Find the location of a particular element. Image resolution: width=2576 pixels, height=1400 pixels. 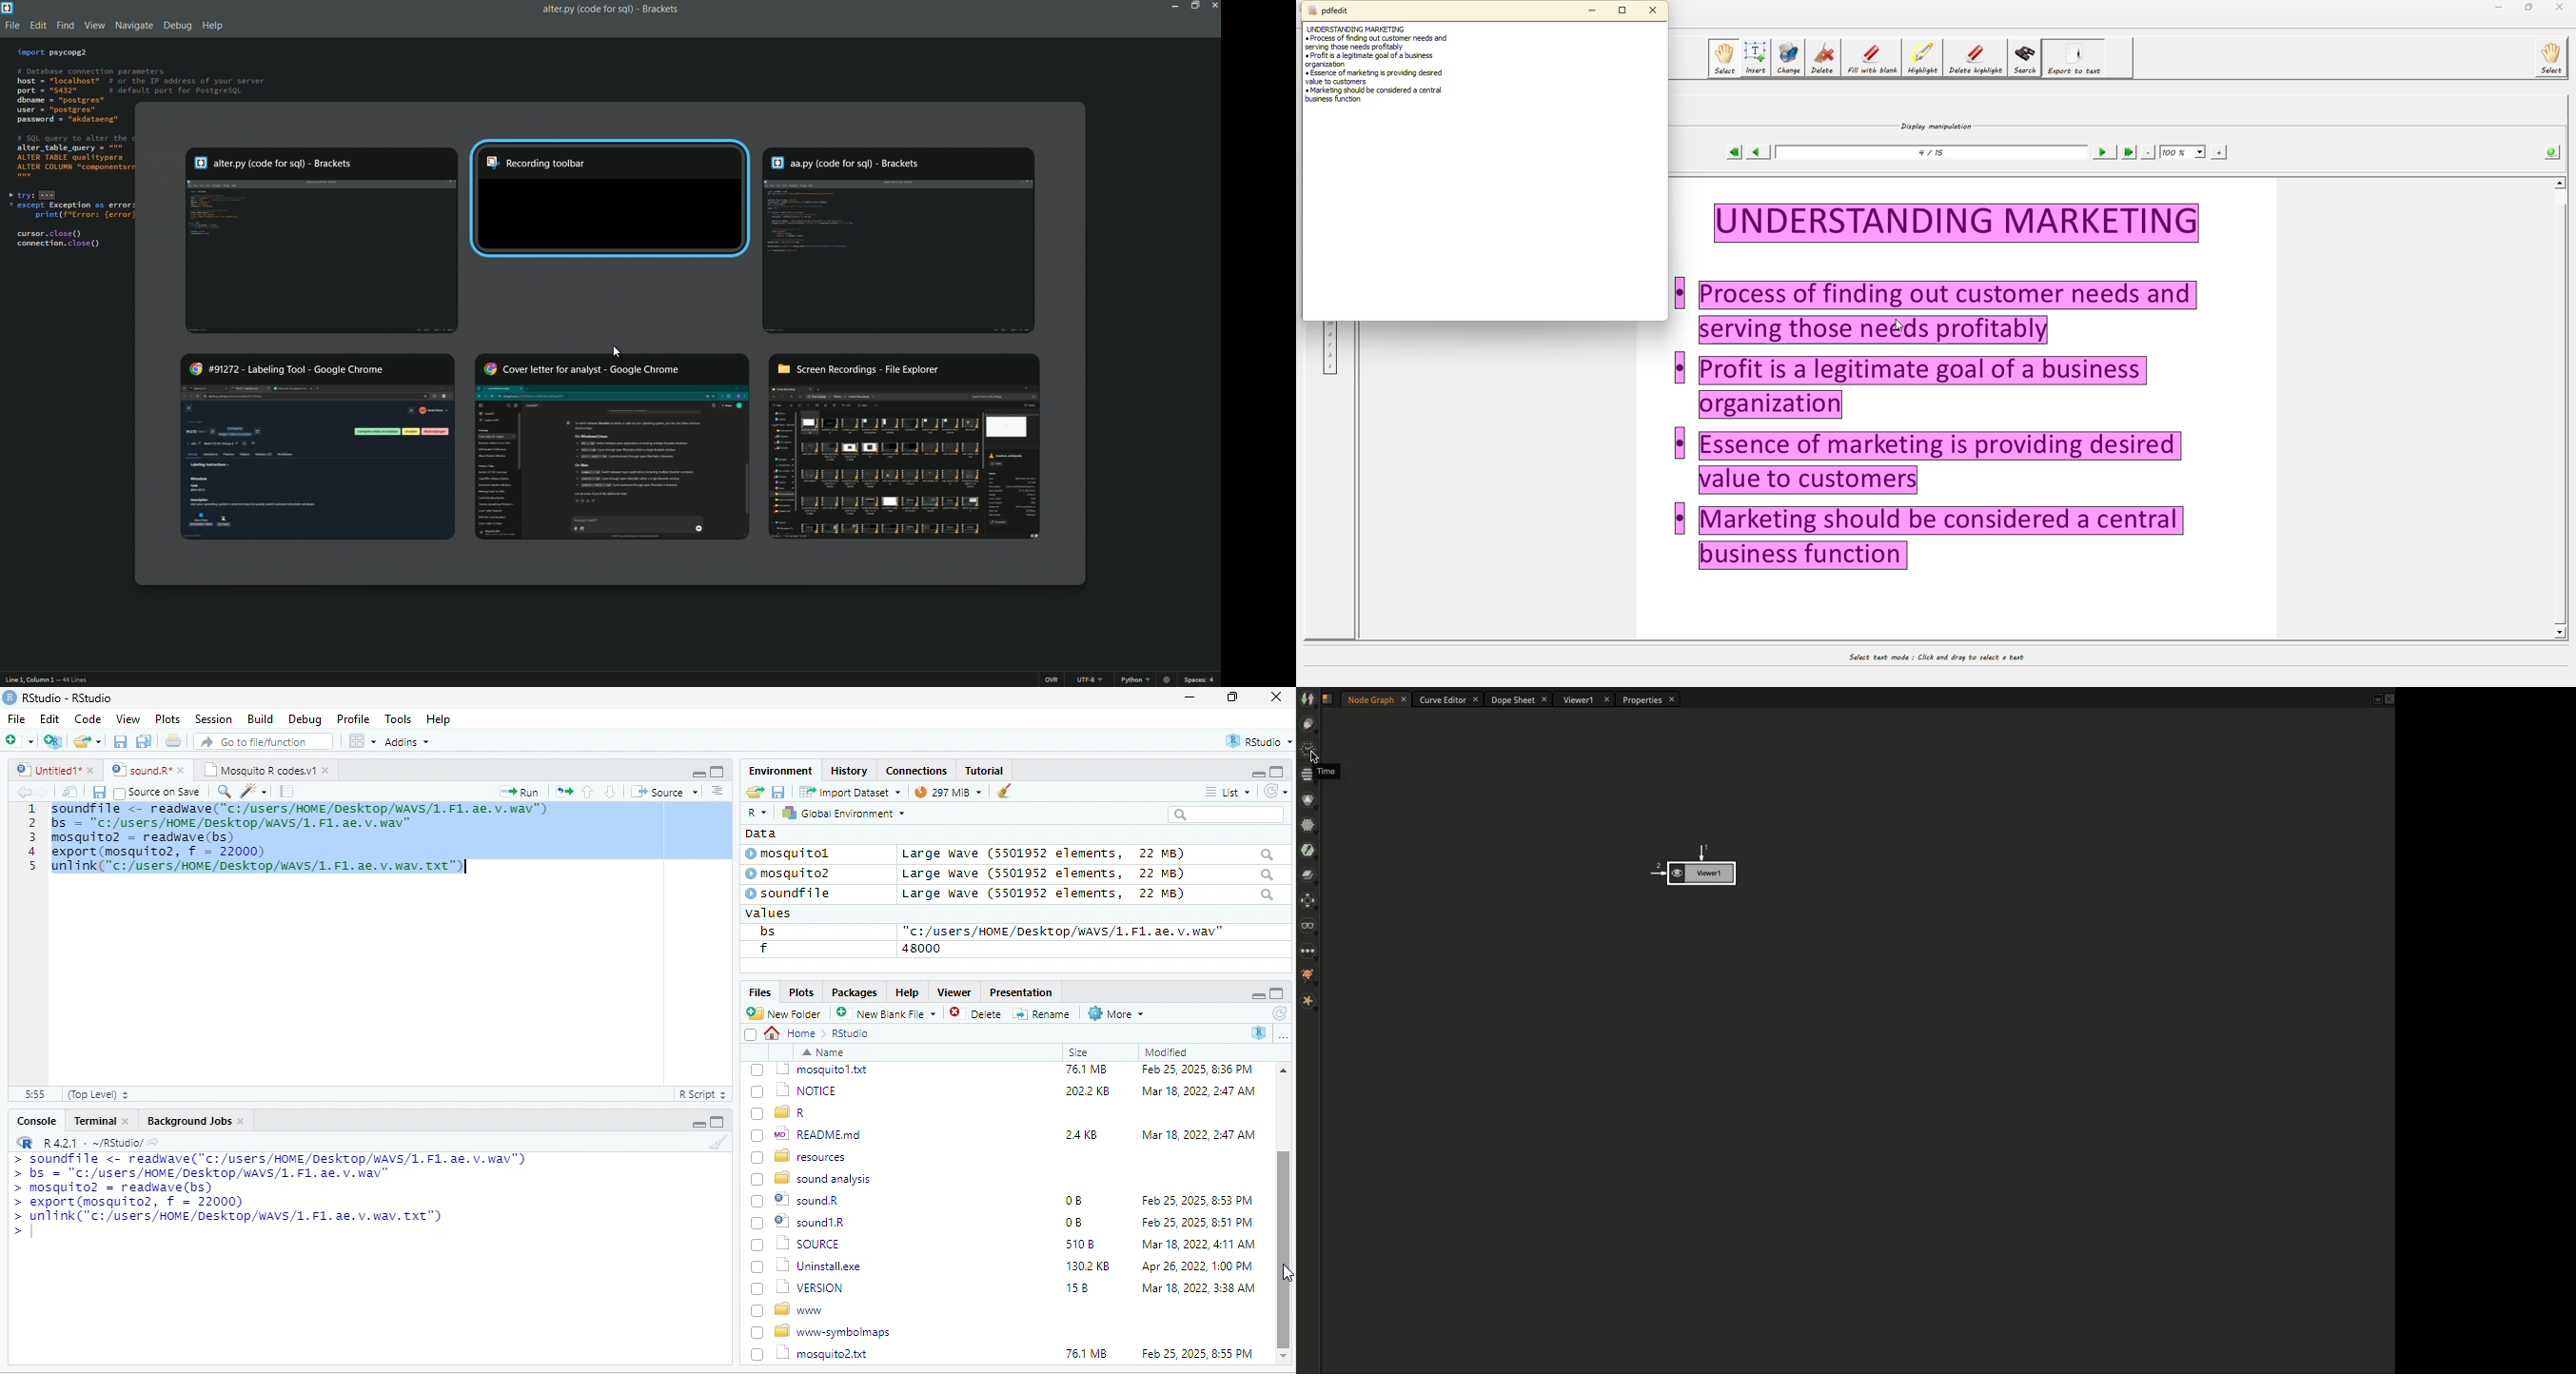

brush is located at coordinates (993, 793).